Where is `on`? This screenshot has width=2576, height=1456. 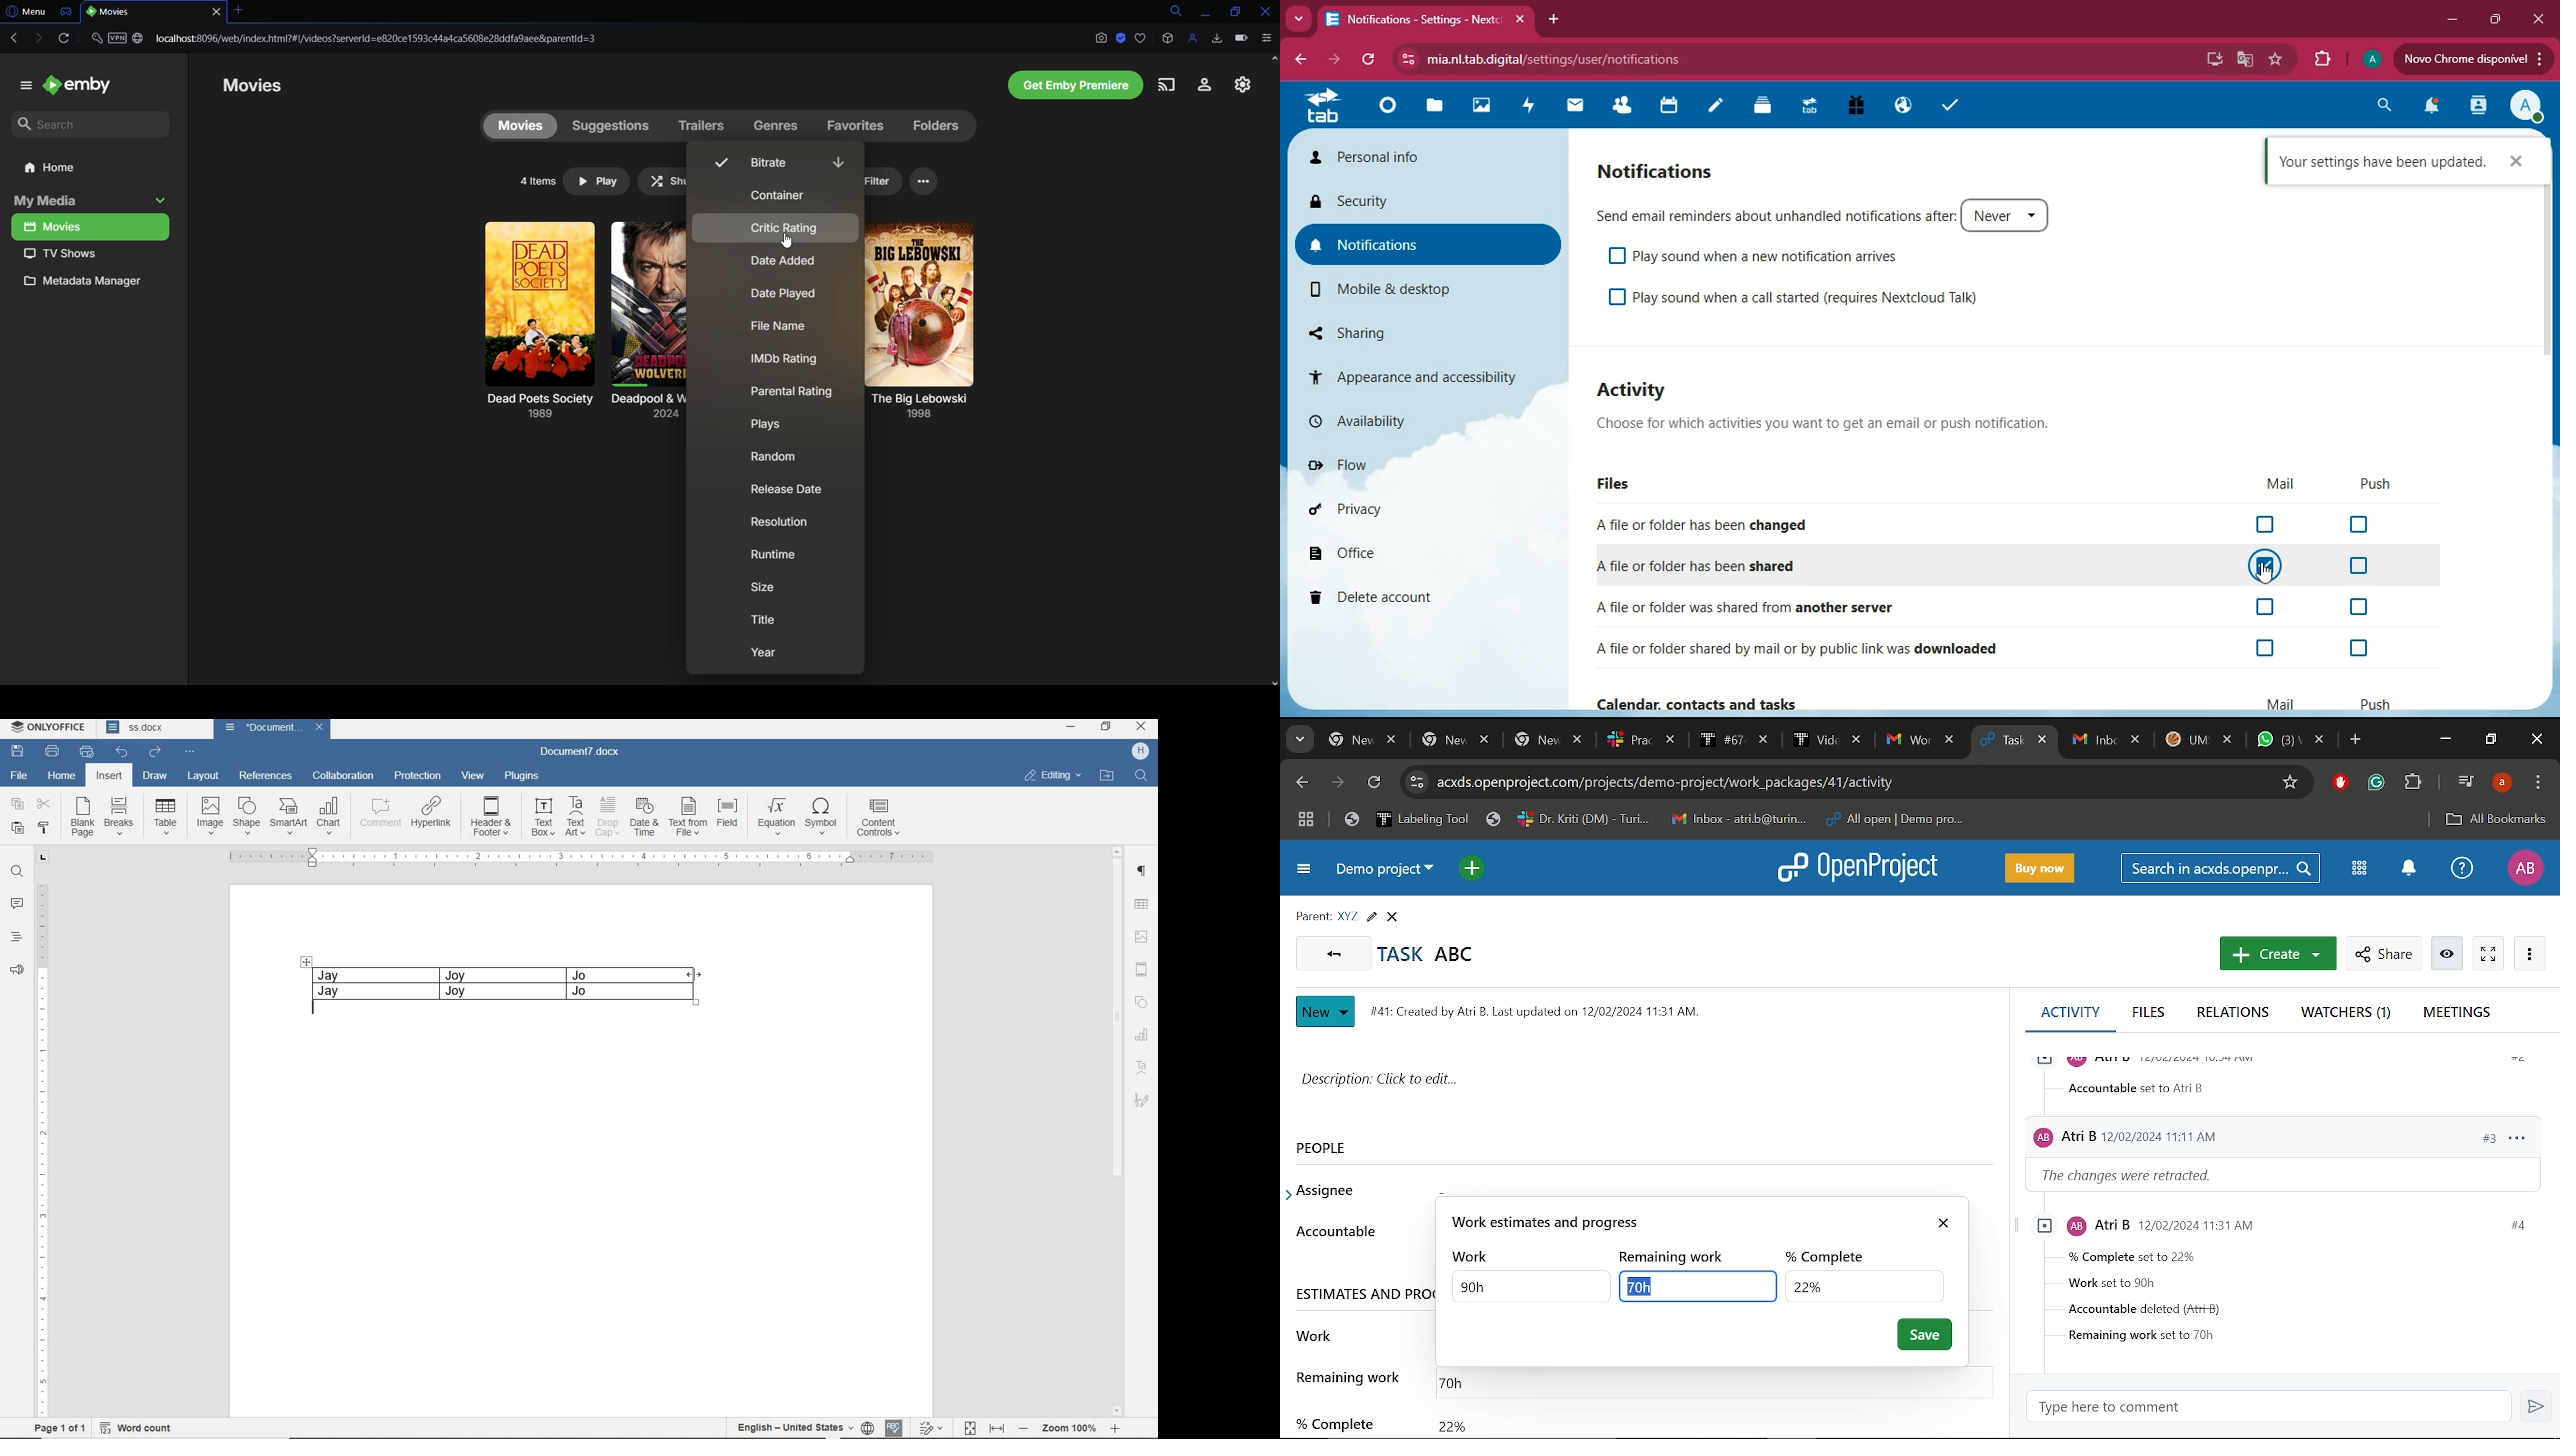
on is located at coordinates (2271, 567).